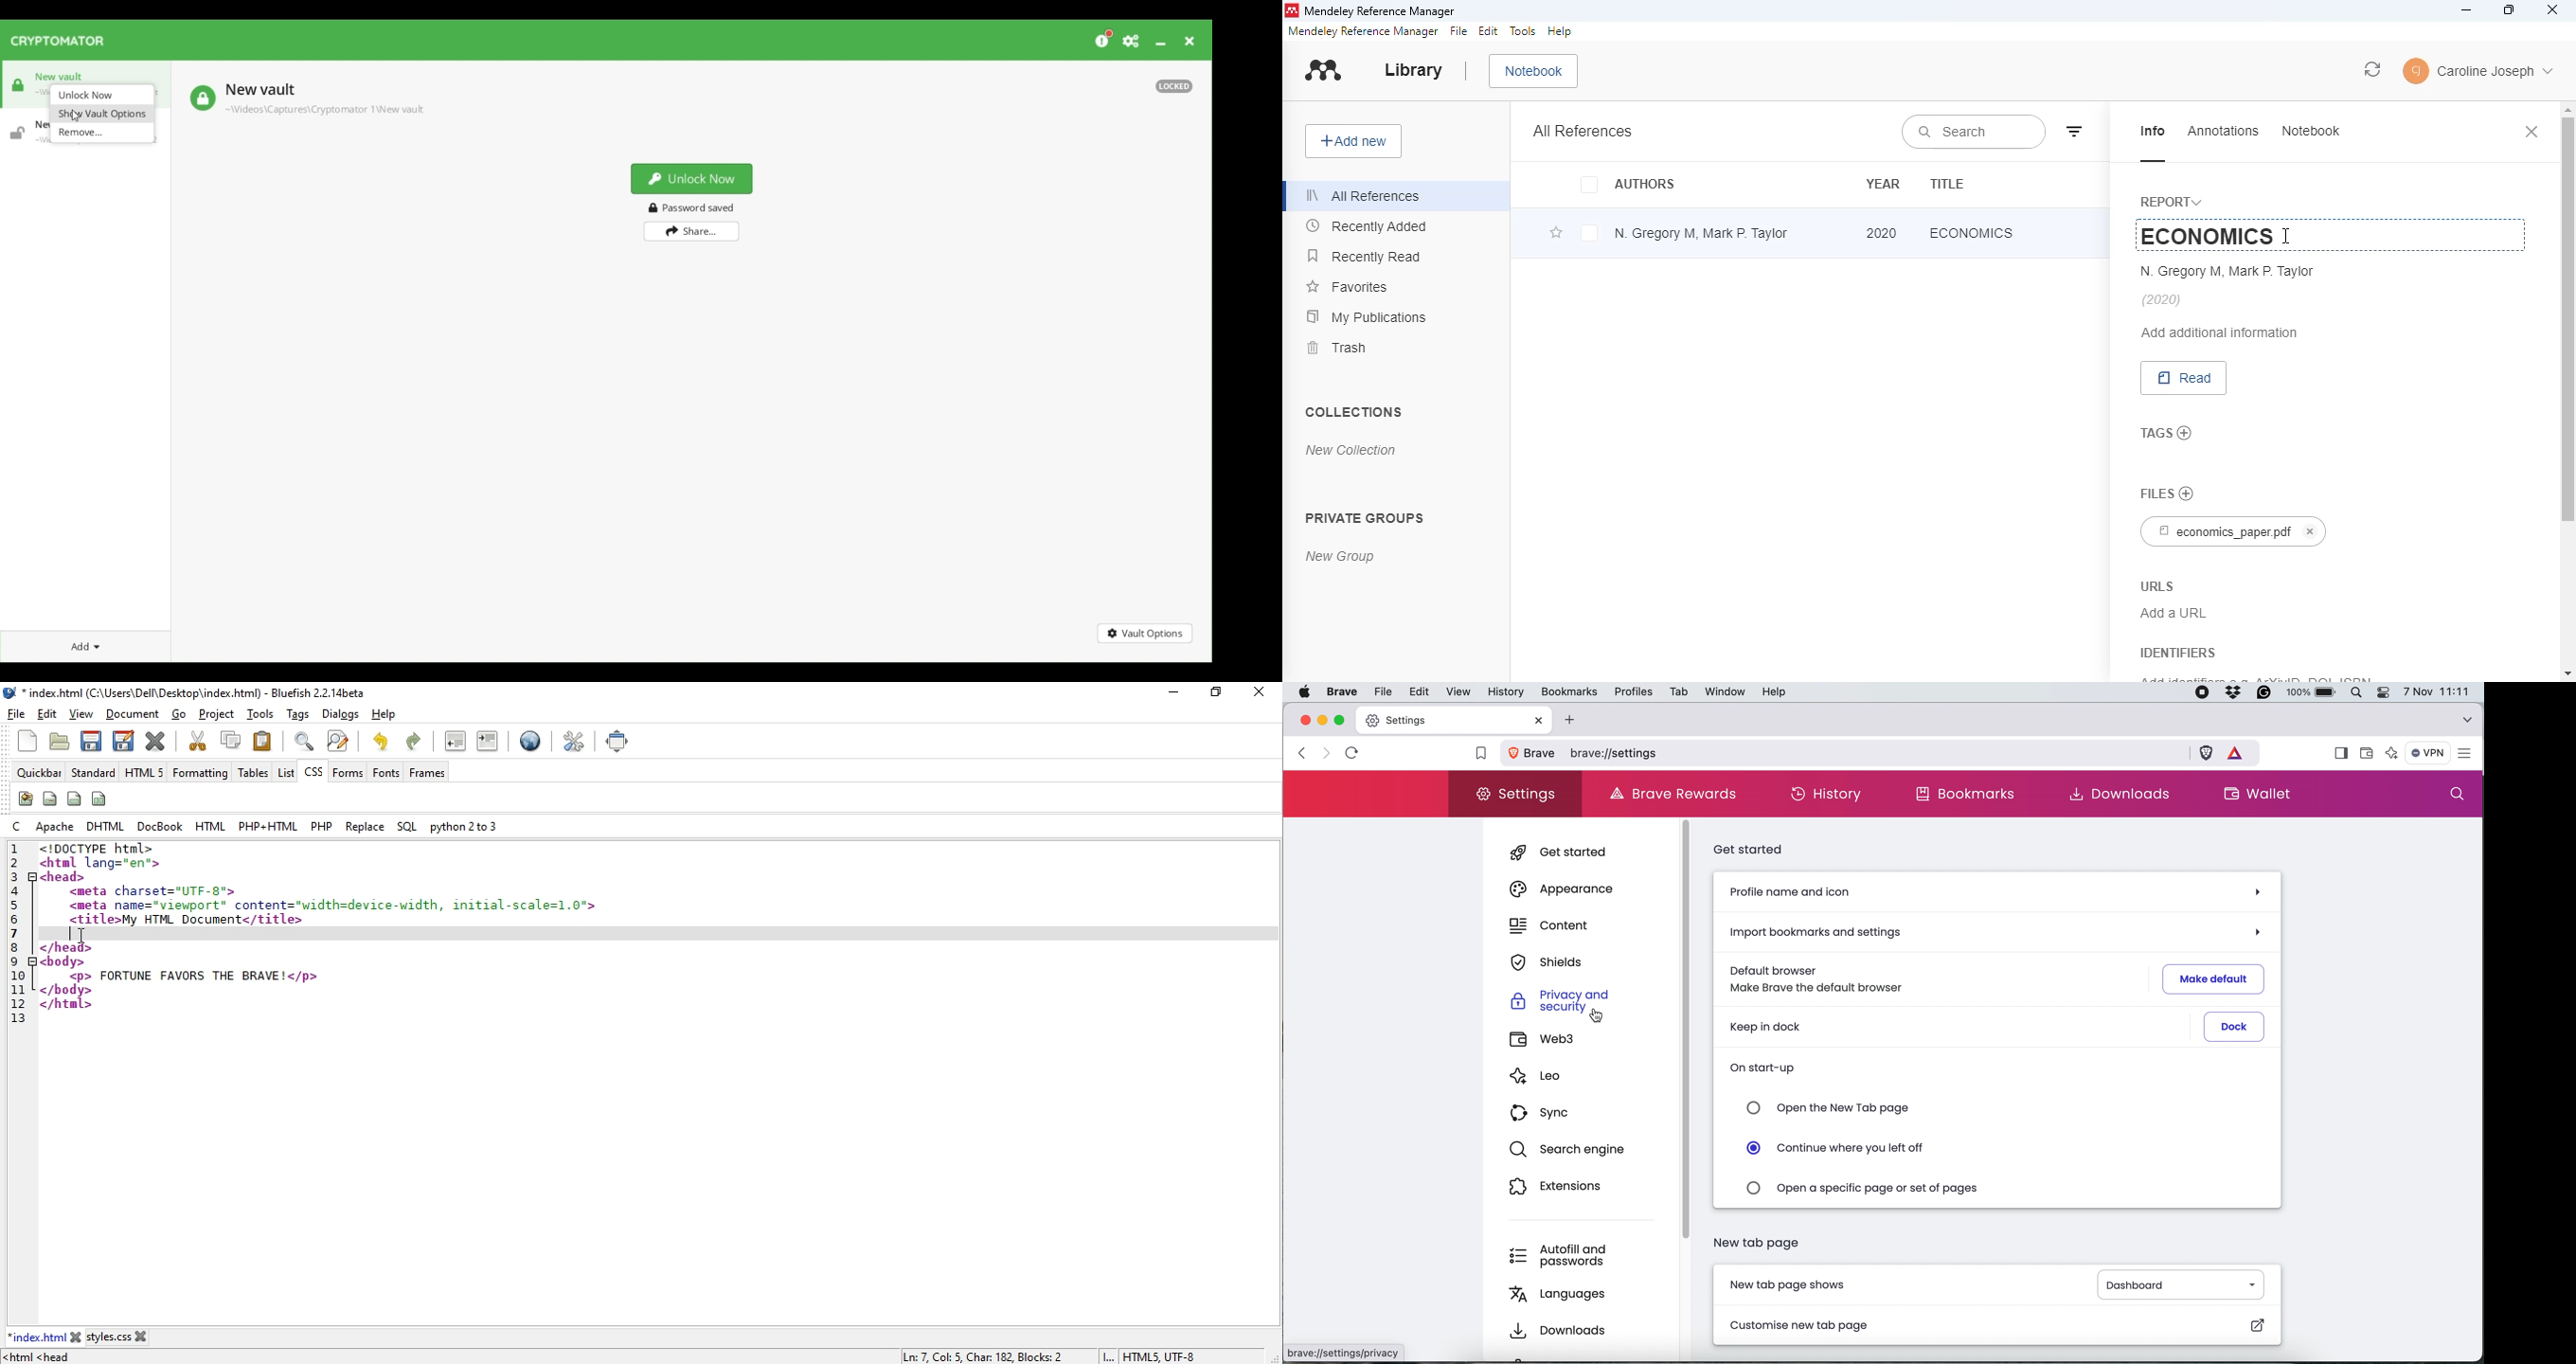  Describe the element at coordinates (1533, 71) in the screenshot. I see `notebook` at that location.